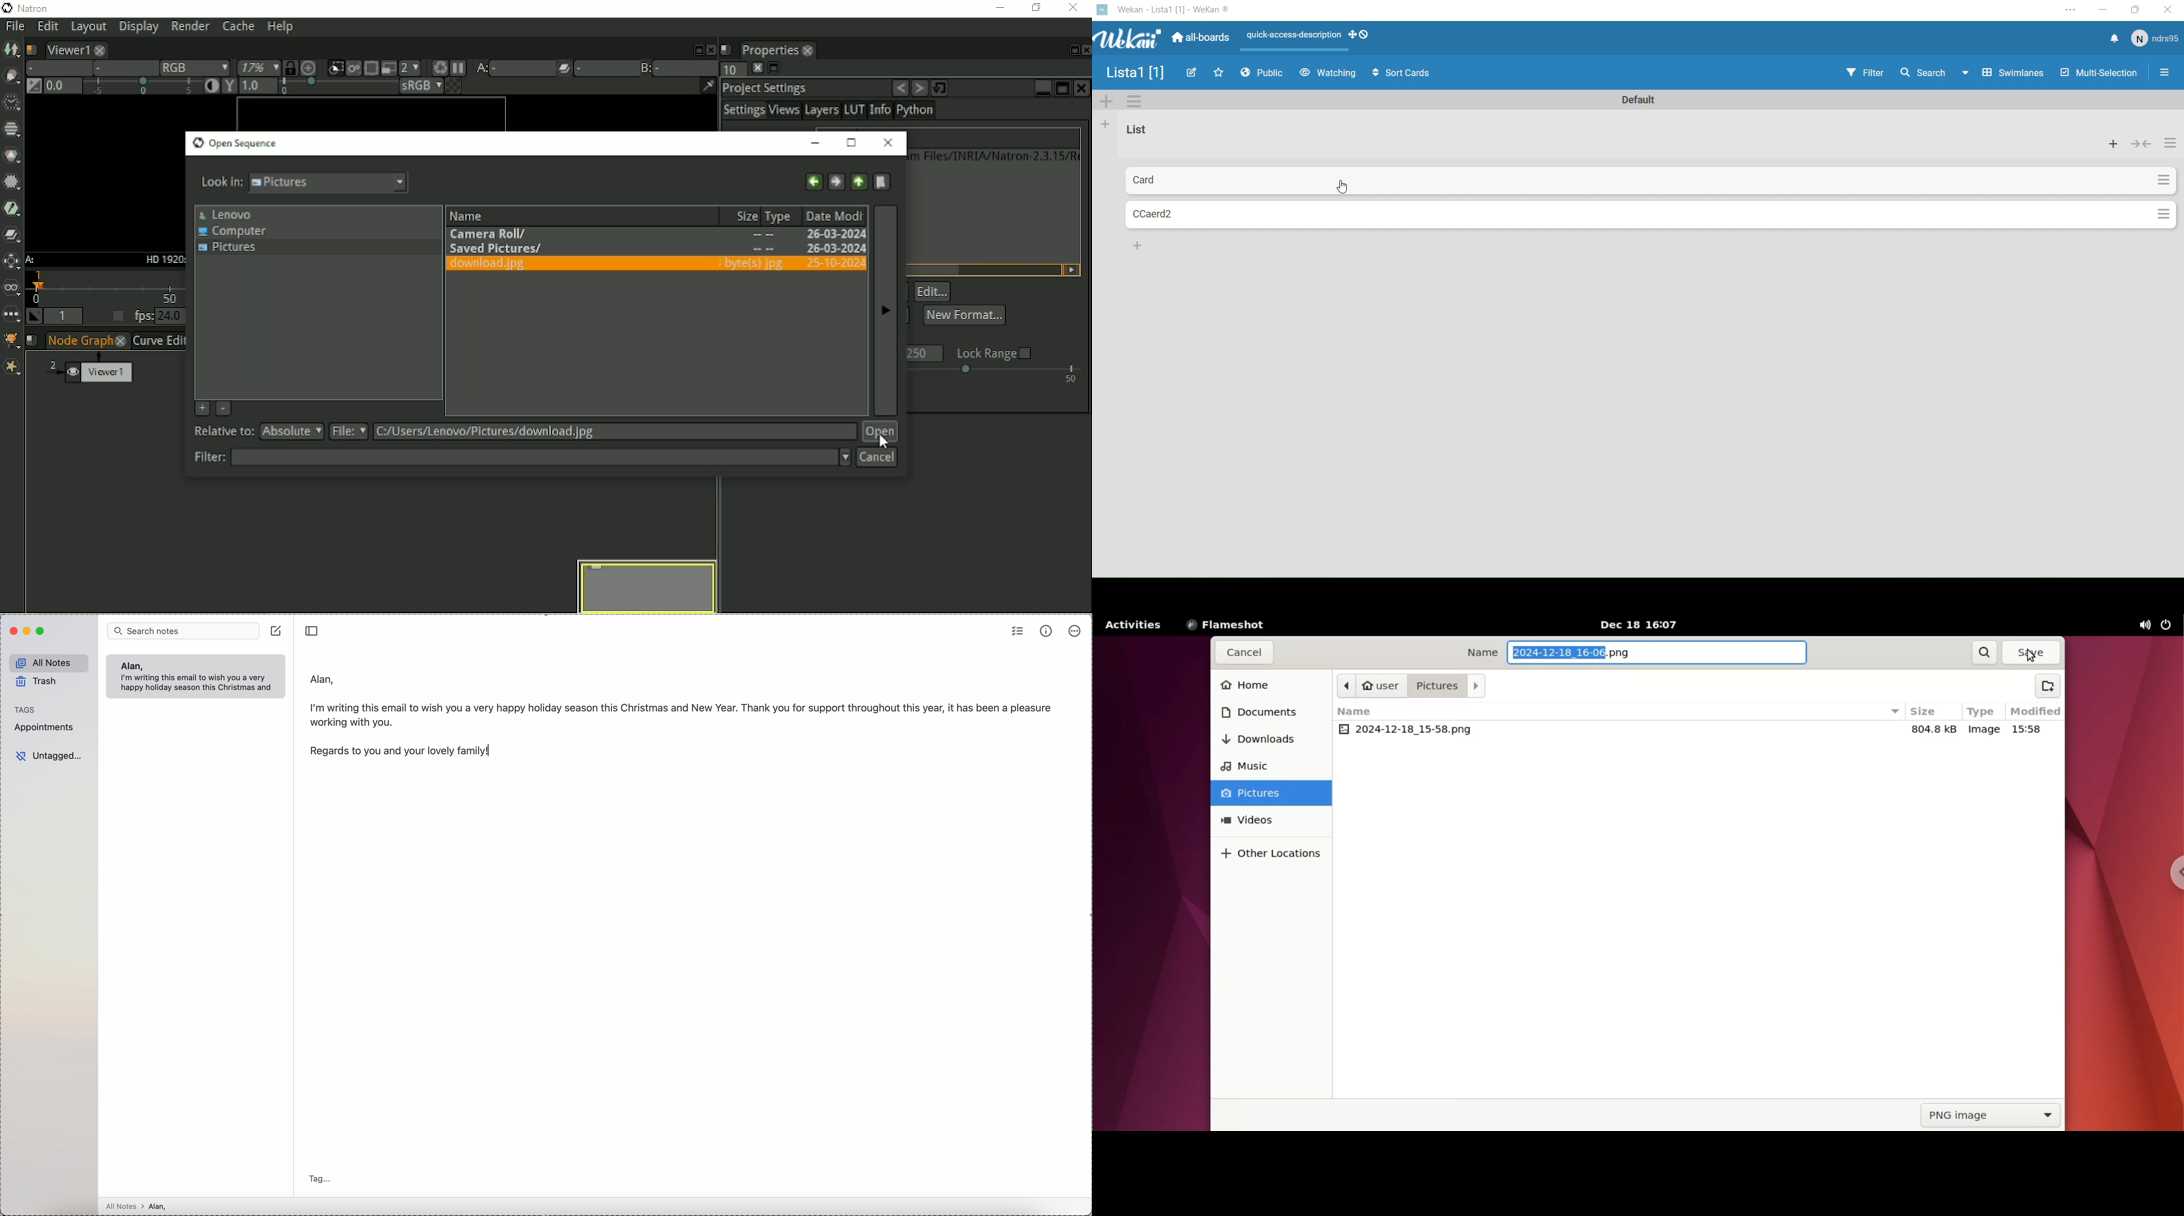  What do you see at coordinates (1046, 631) in the screenshot?
I see `metrics` at bounding box center [1046, 631].